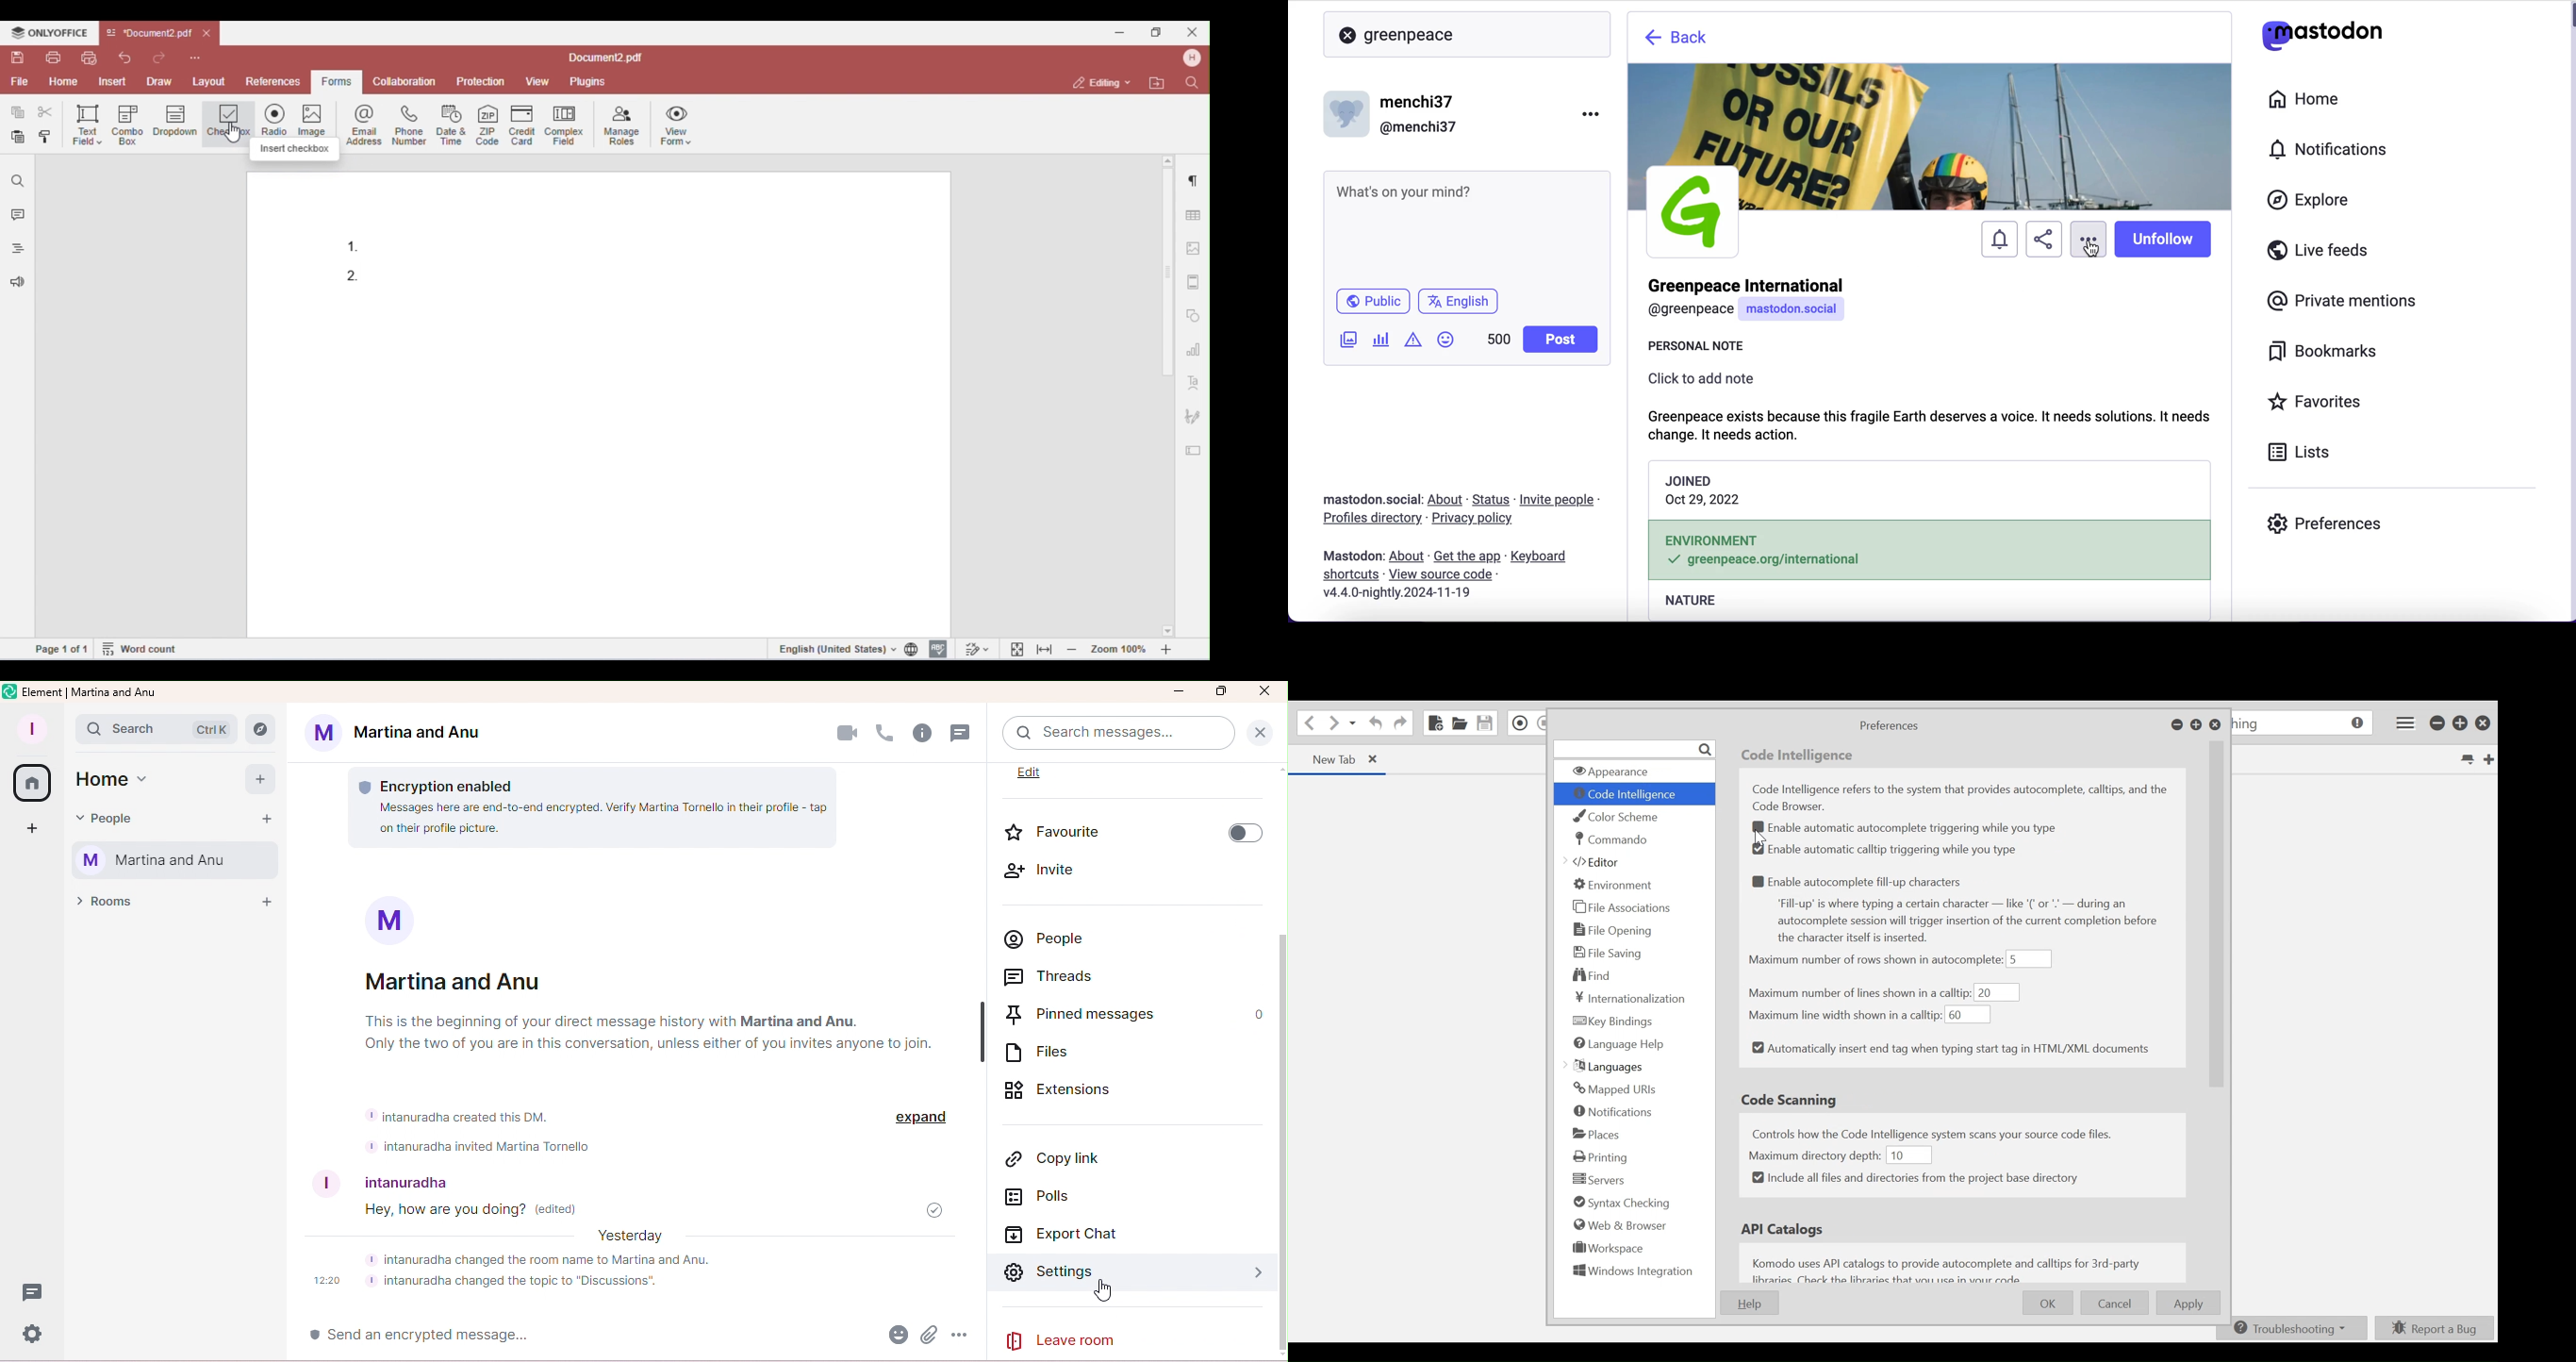 Image resolution: width=2576 pixels, height=1372 pixels. What do you see at coordinates (2318, 201) in the screenshot?
I see `explore` at bounding box center [2318, 201].